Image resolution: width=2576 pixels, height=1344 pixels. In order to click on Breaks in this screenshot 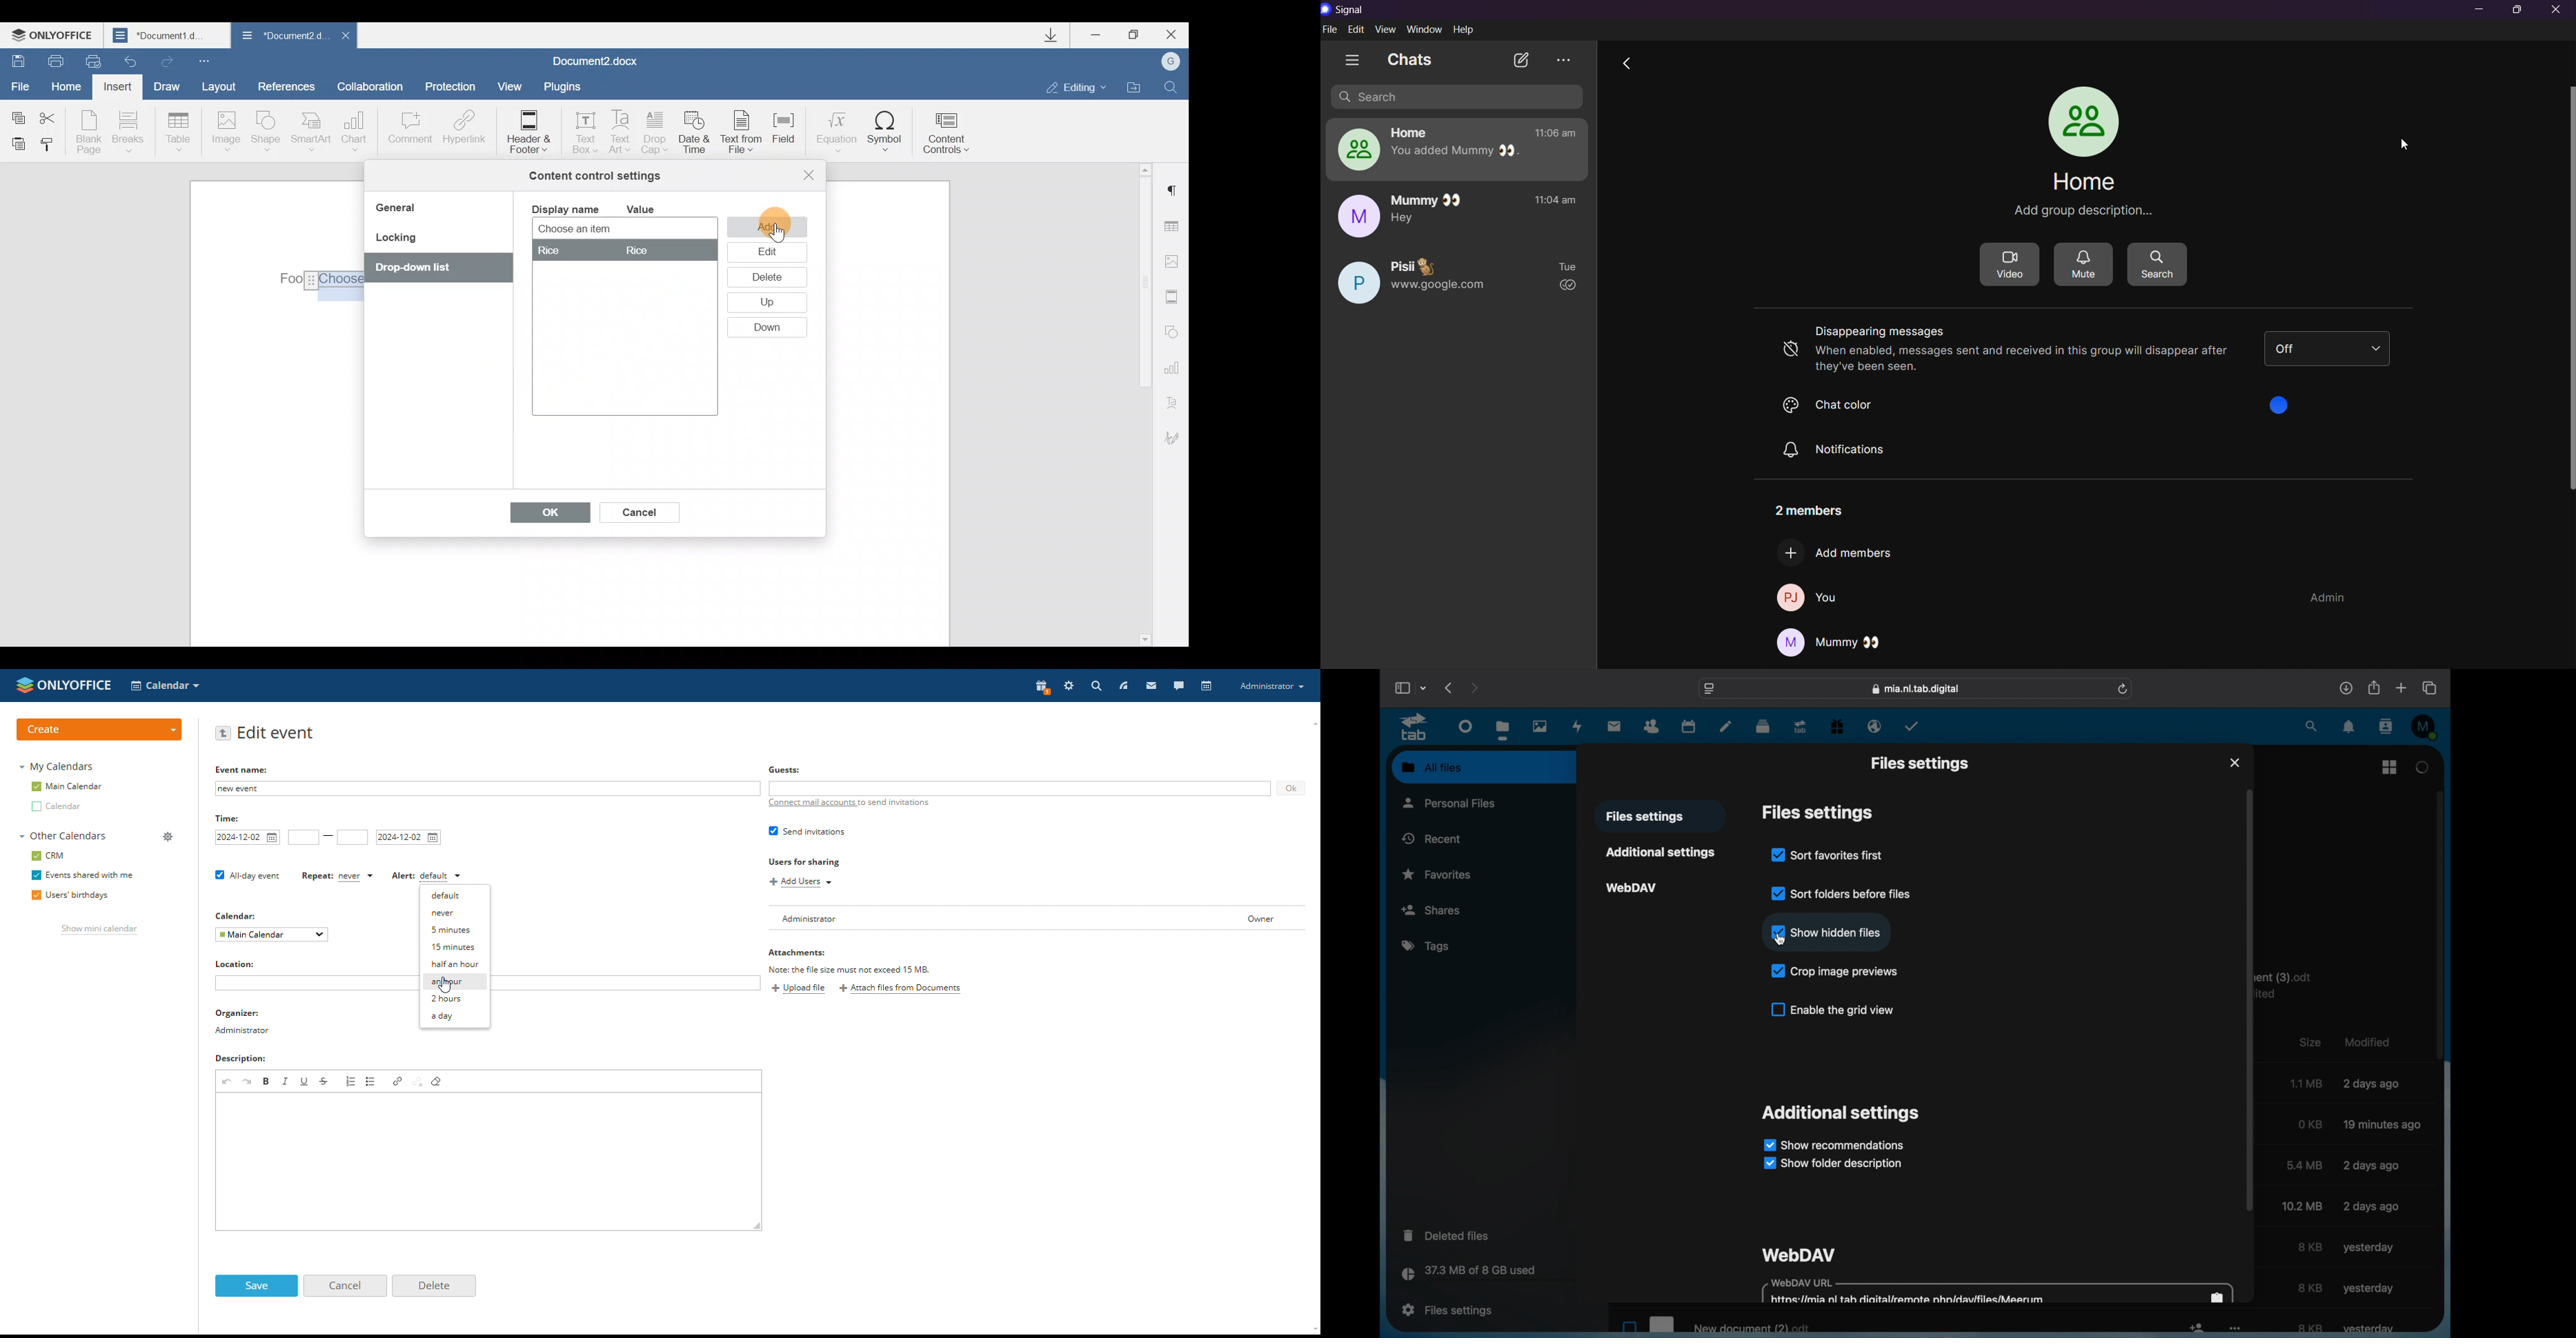, I will do `click(127, 135)`.